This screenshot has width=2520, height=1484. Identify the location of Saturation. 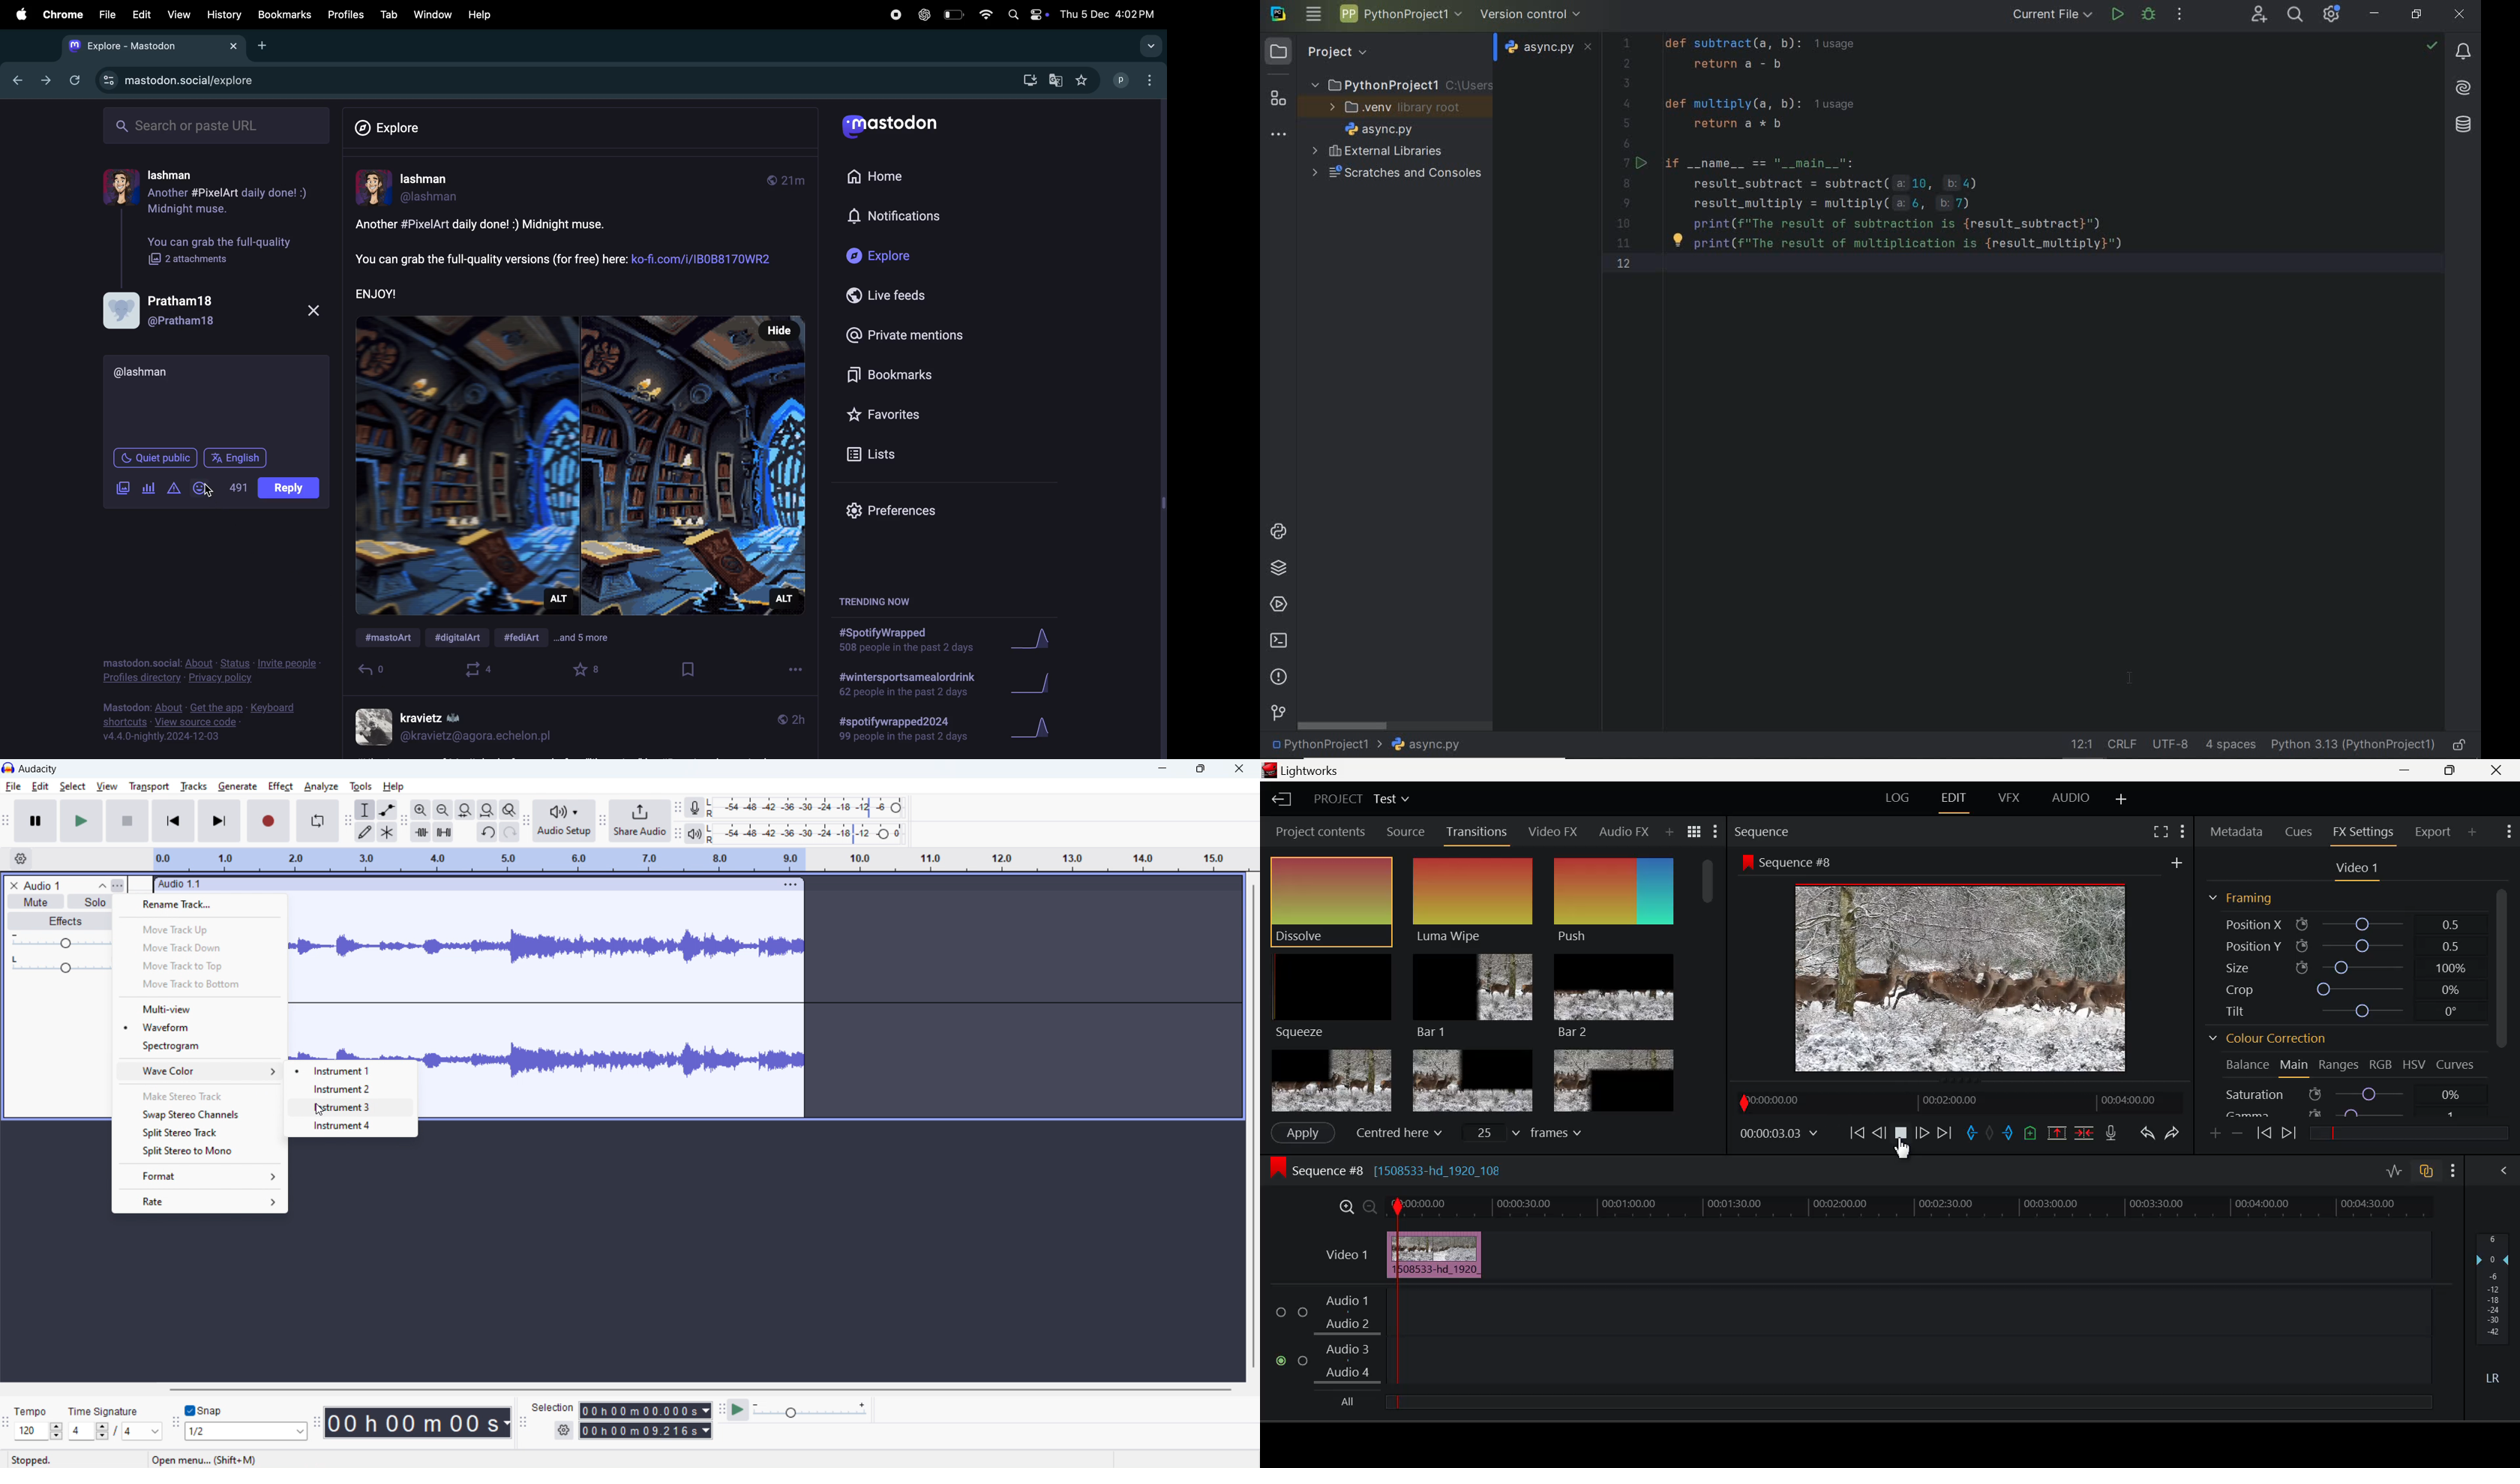
(2342, 1094).